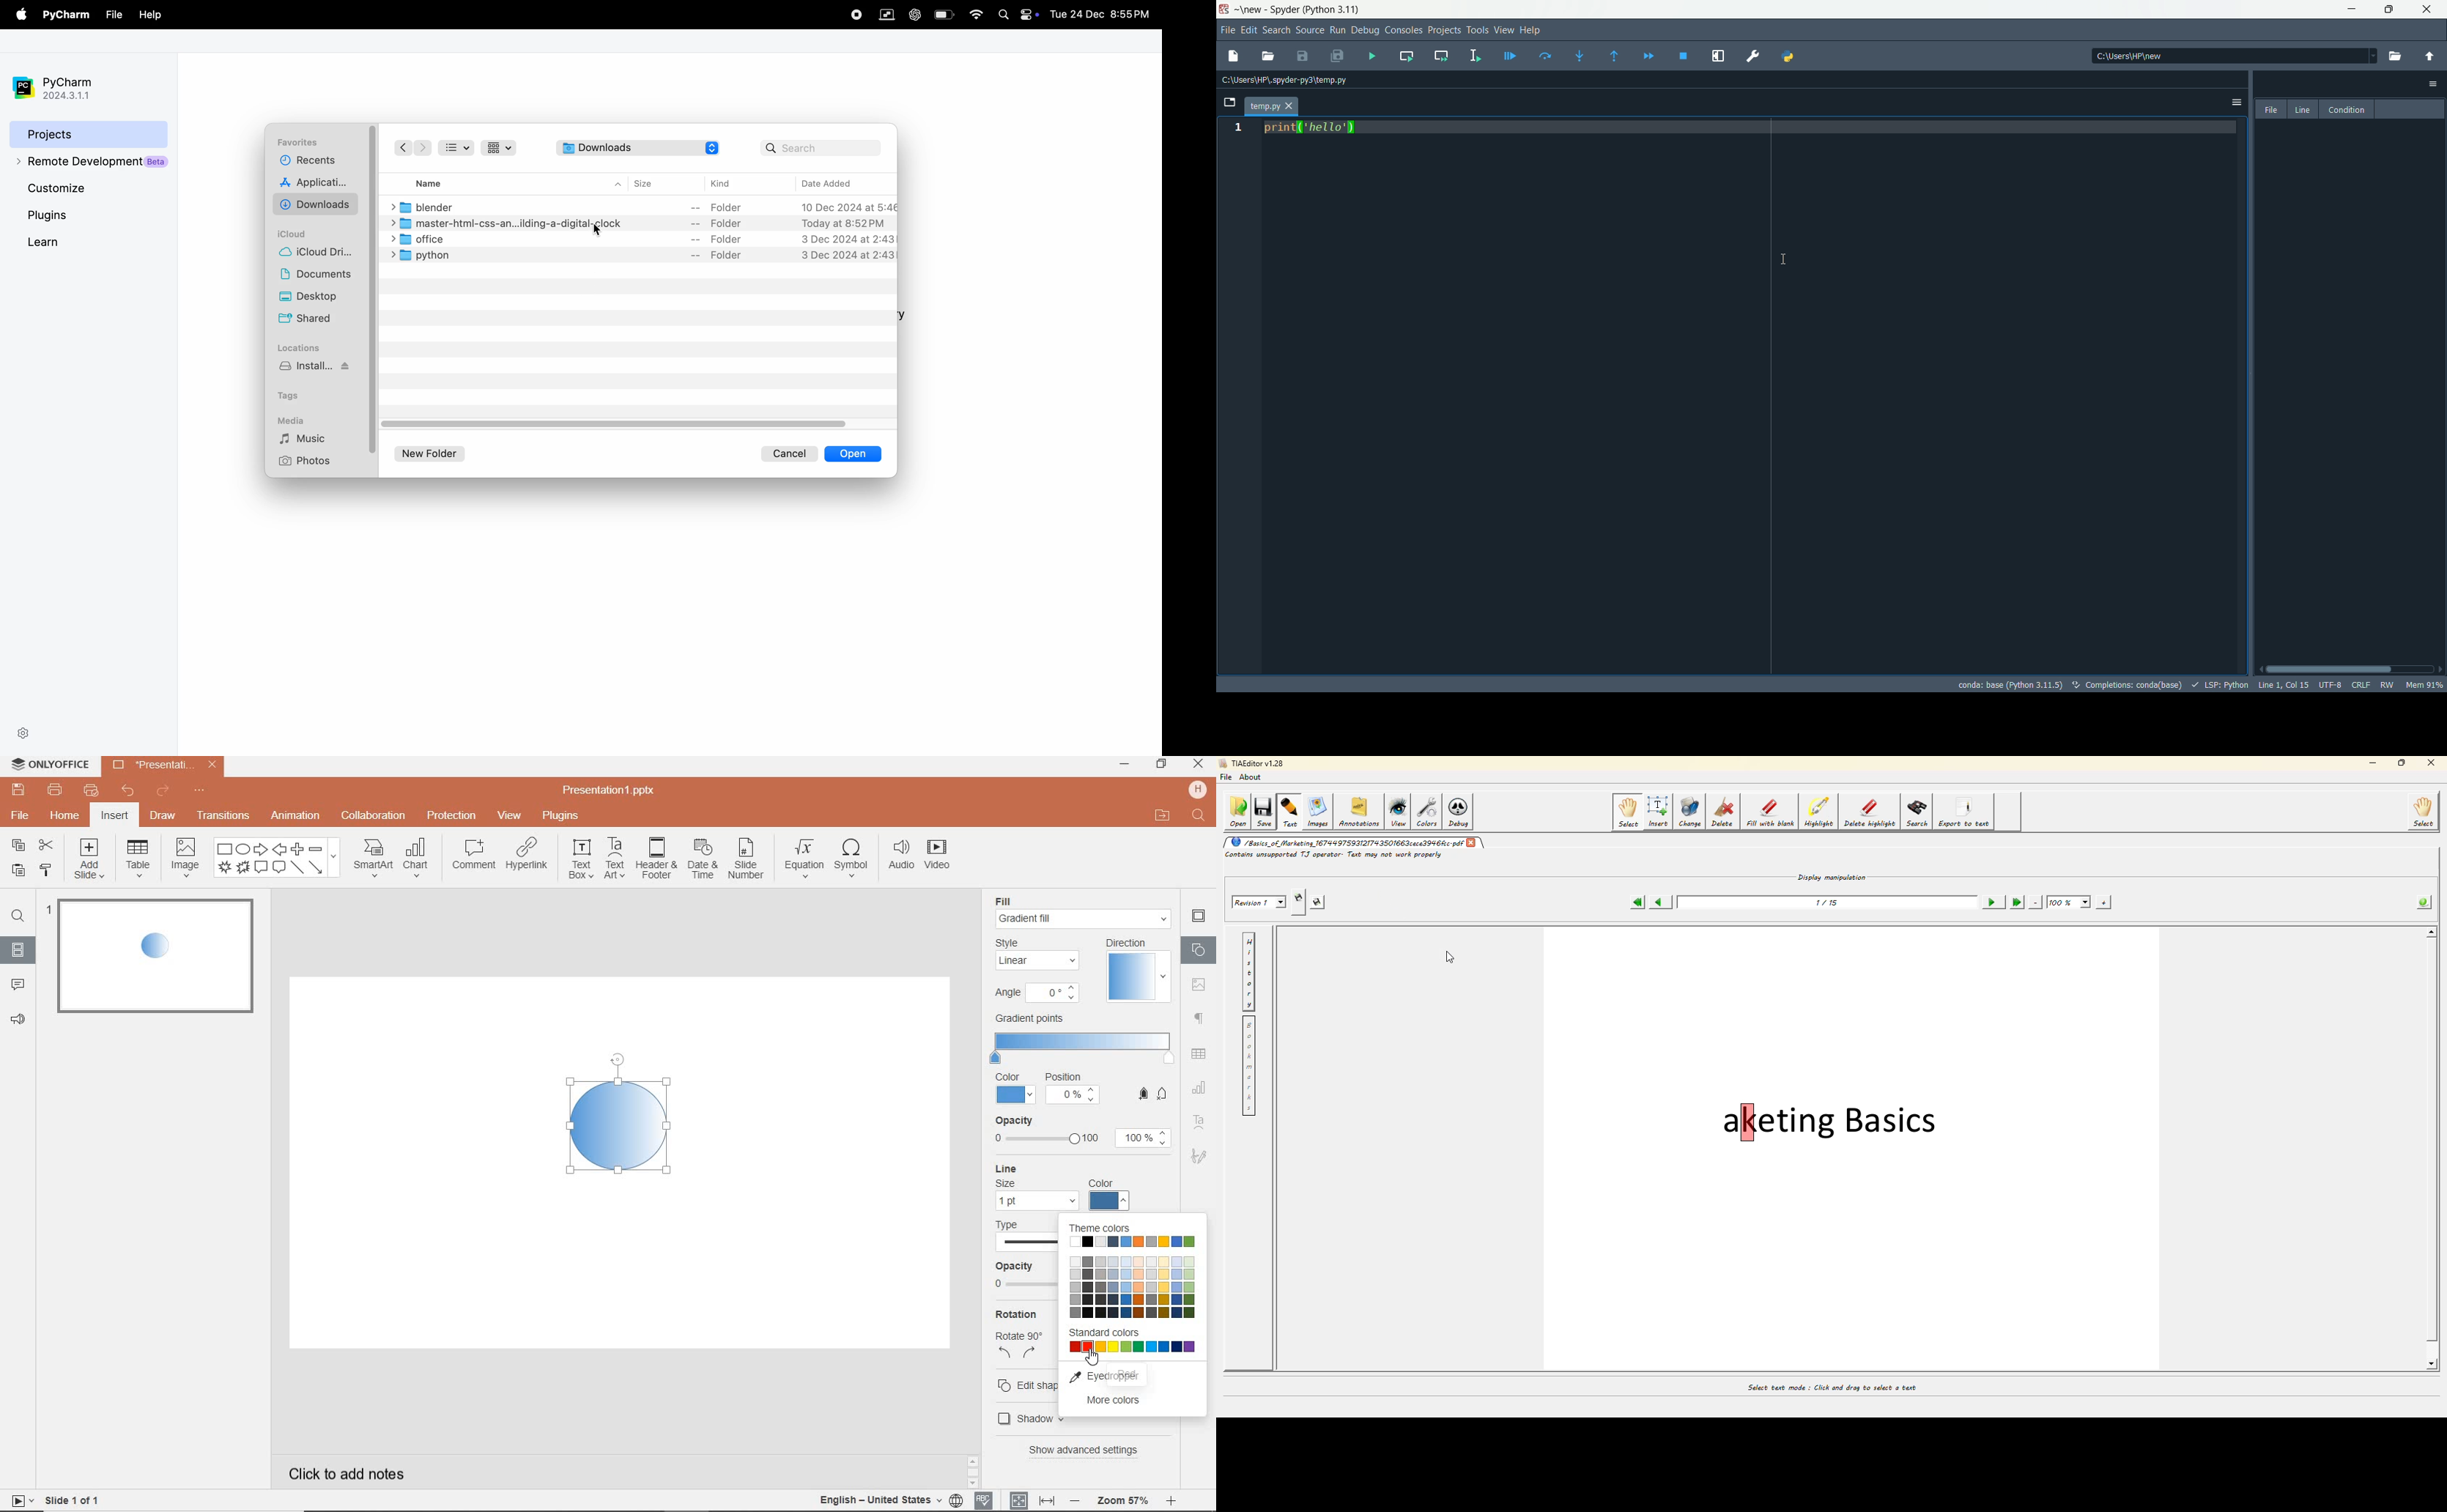  What do you see at coordinates (73, 1499) in the screenshot?
I see `slide 1 of 1` at bounding box center [73, 1499].